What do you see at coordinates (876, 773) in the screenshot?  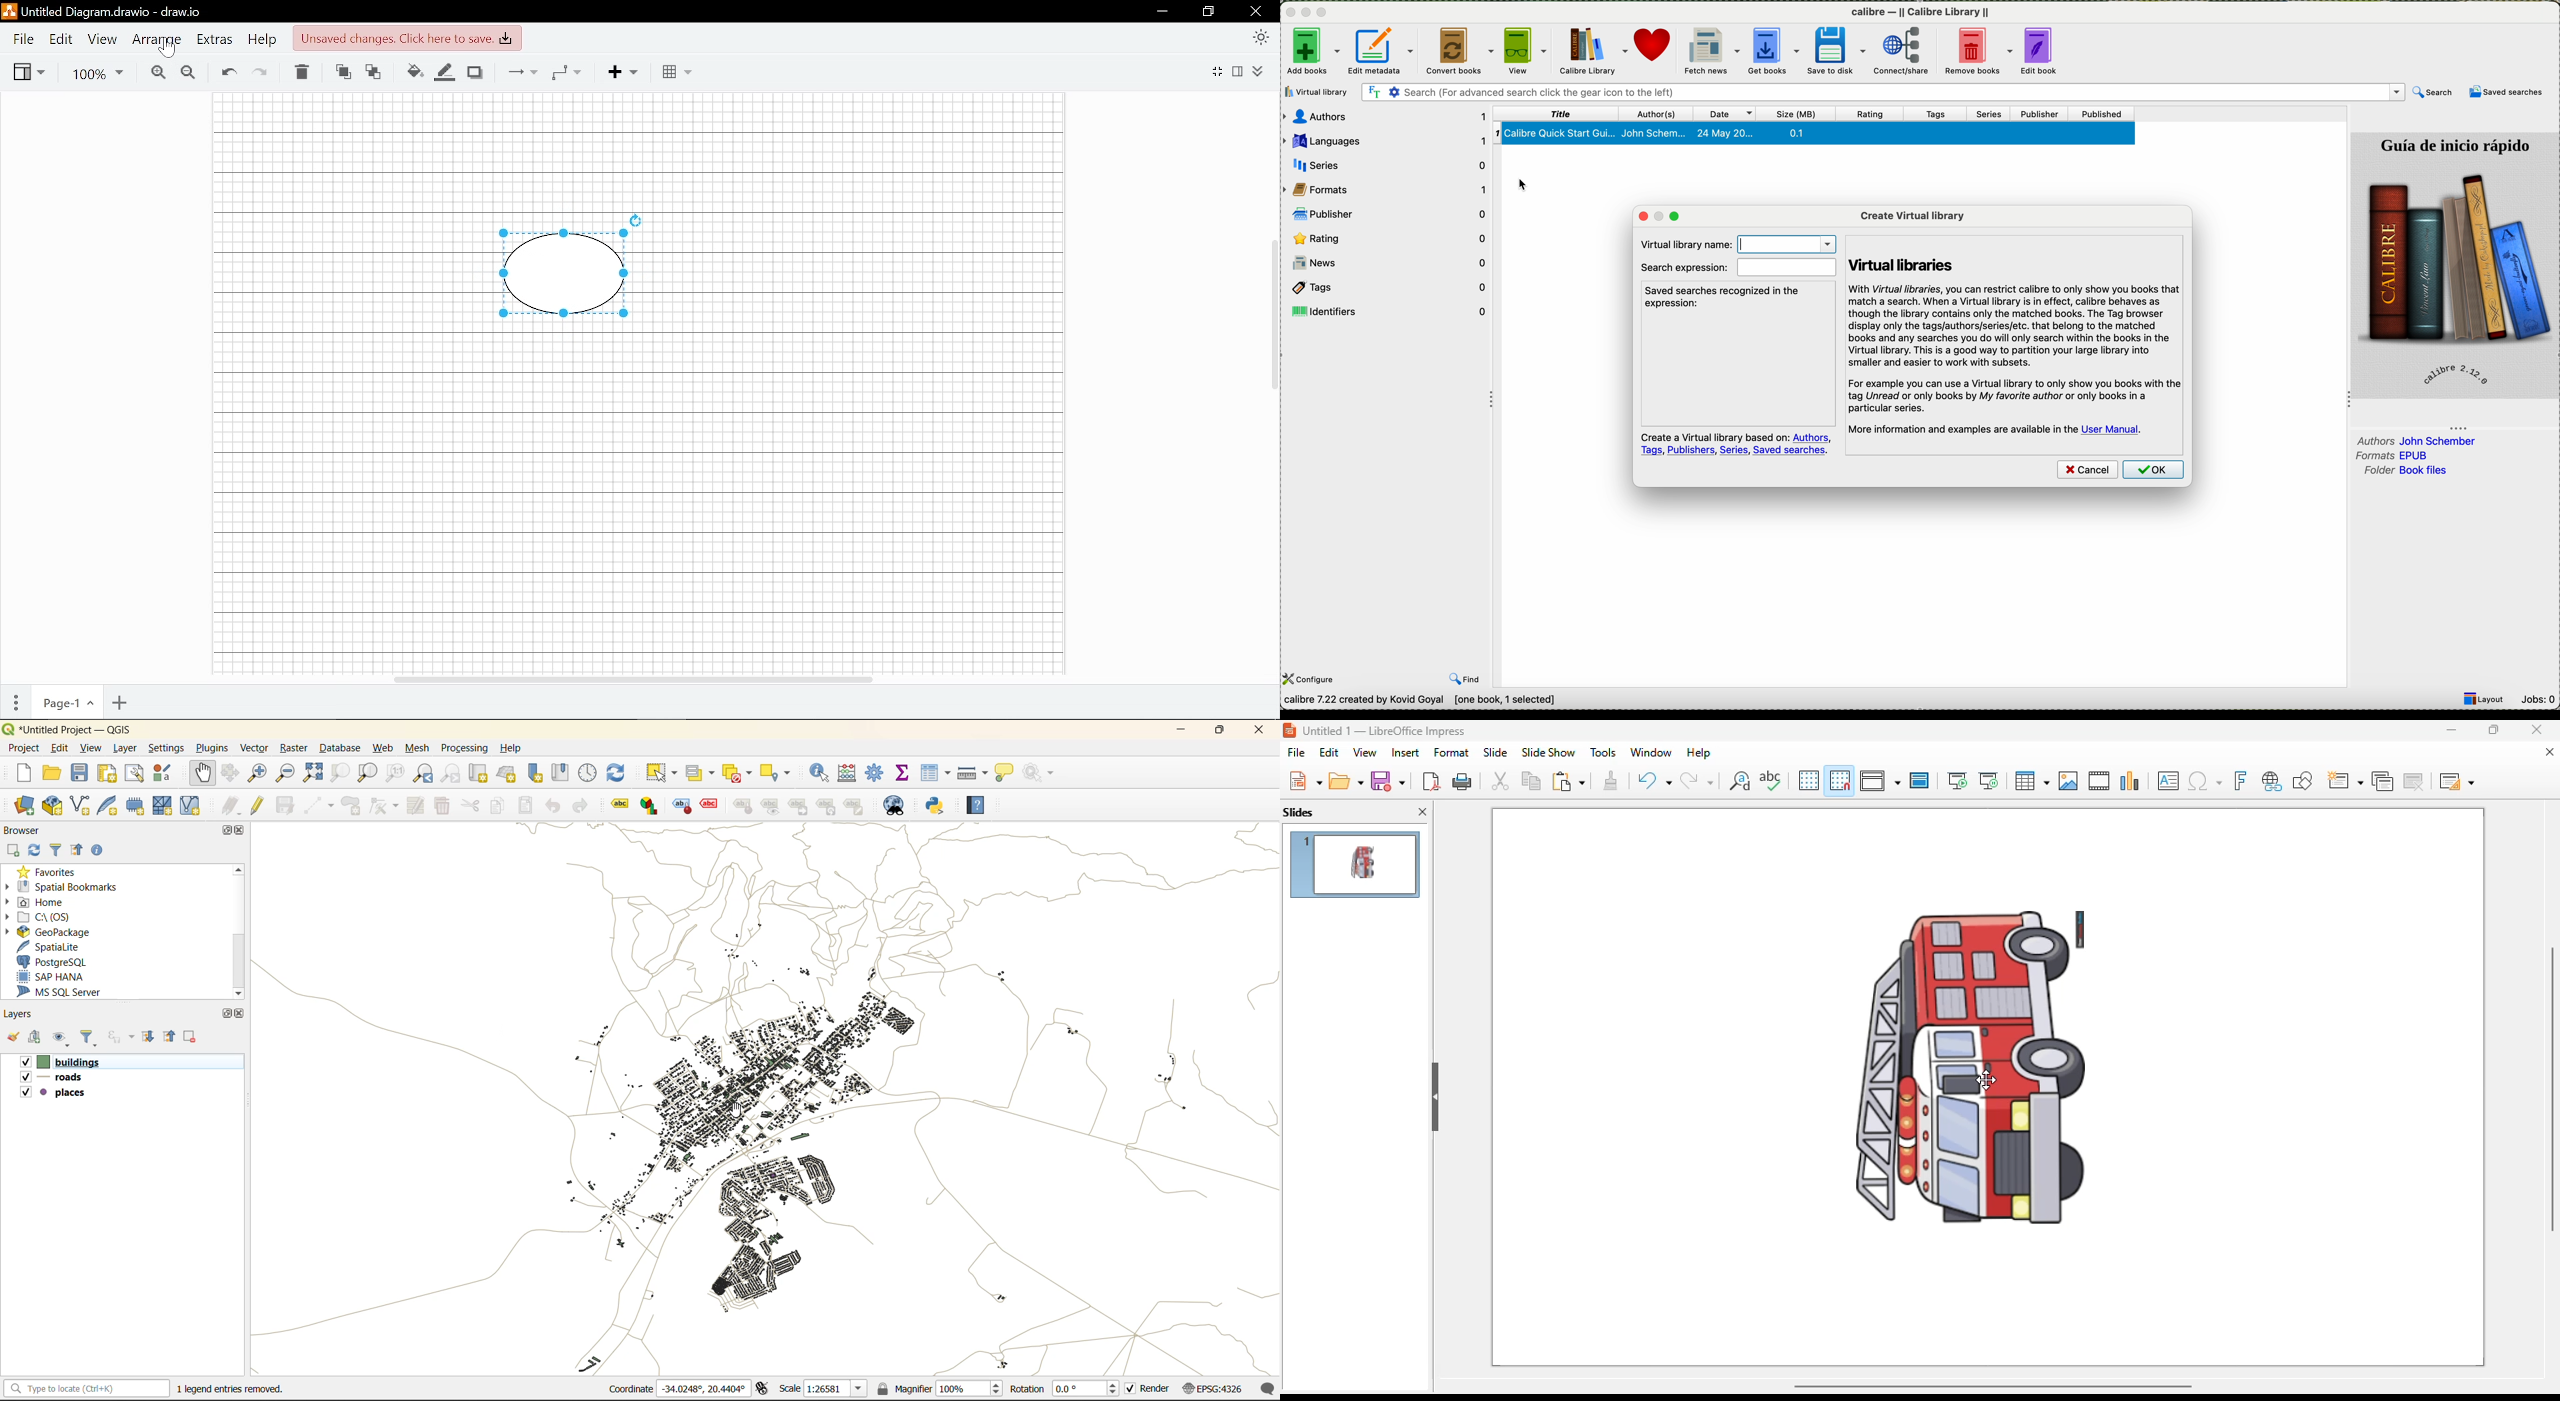 I see `toolbox` at bounding box center [876, 773].